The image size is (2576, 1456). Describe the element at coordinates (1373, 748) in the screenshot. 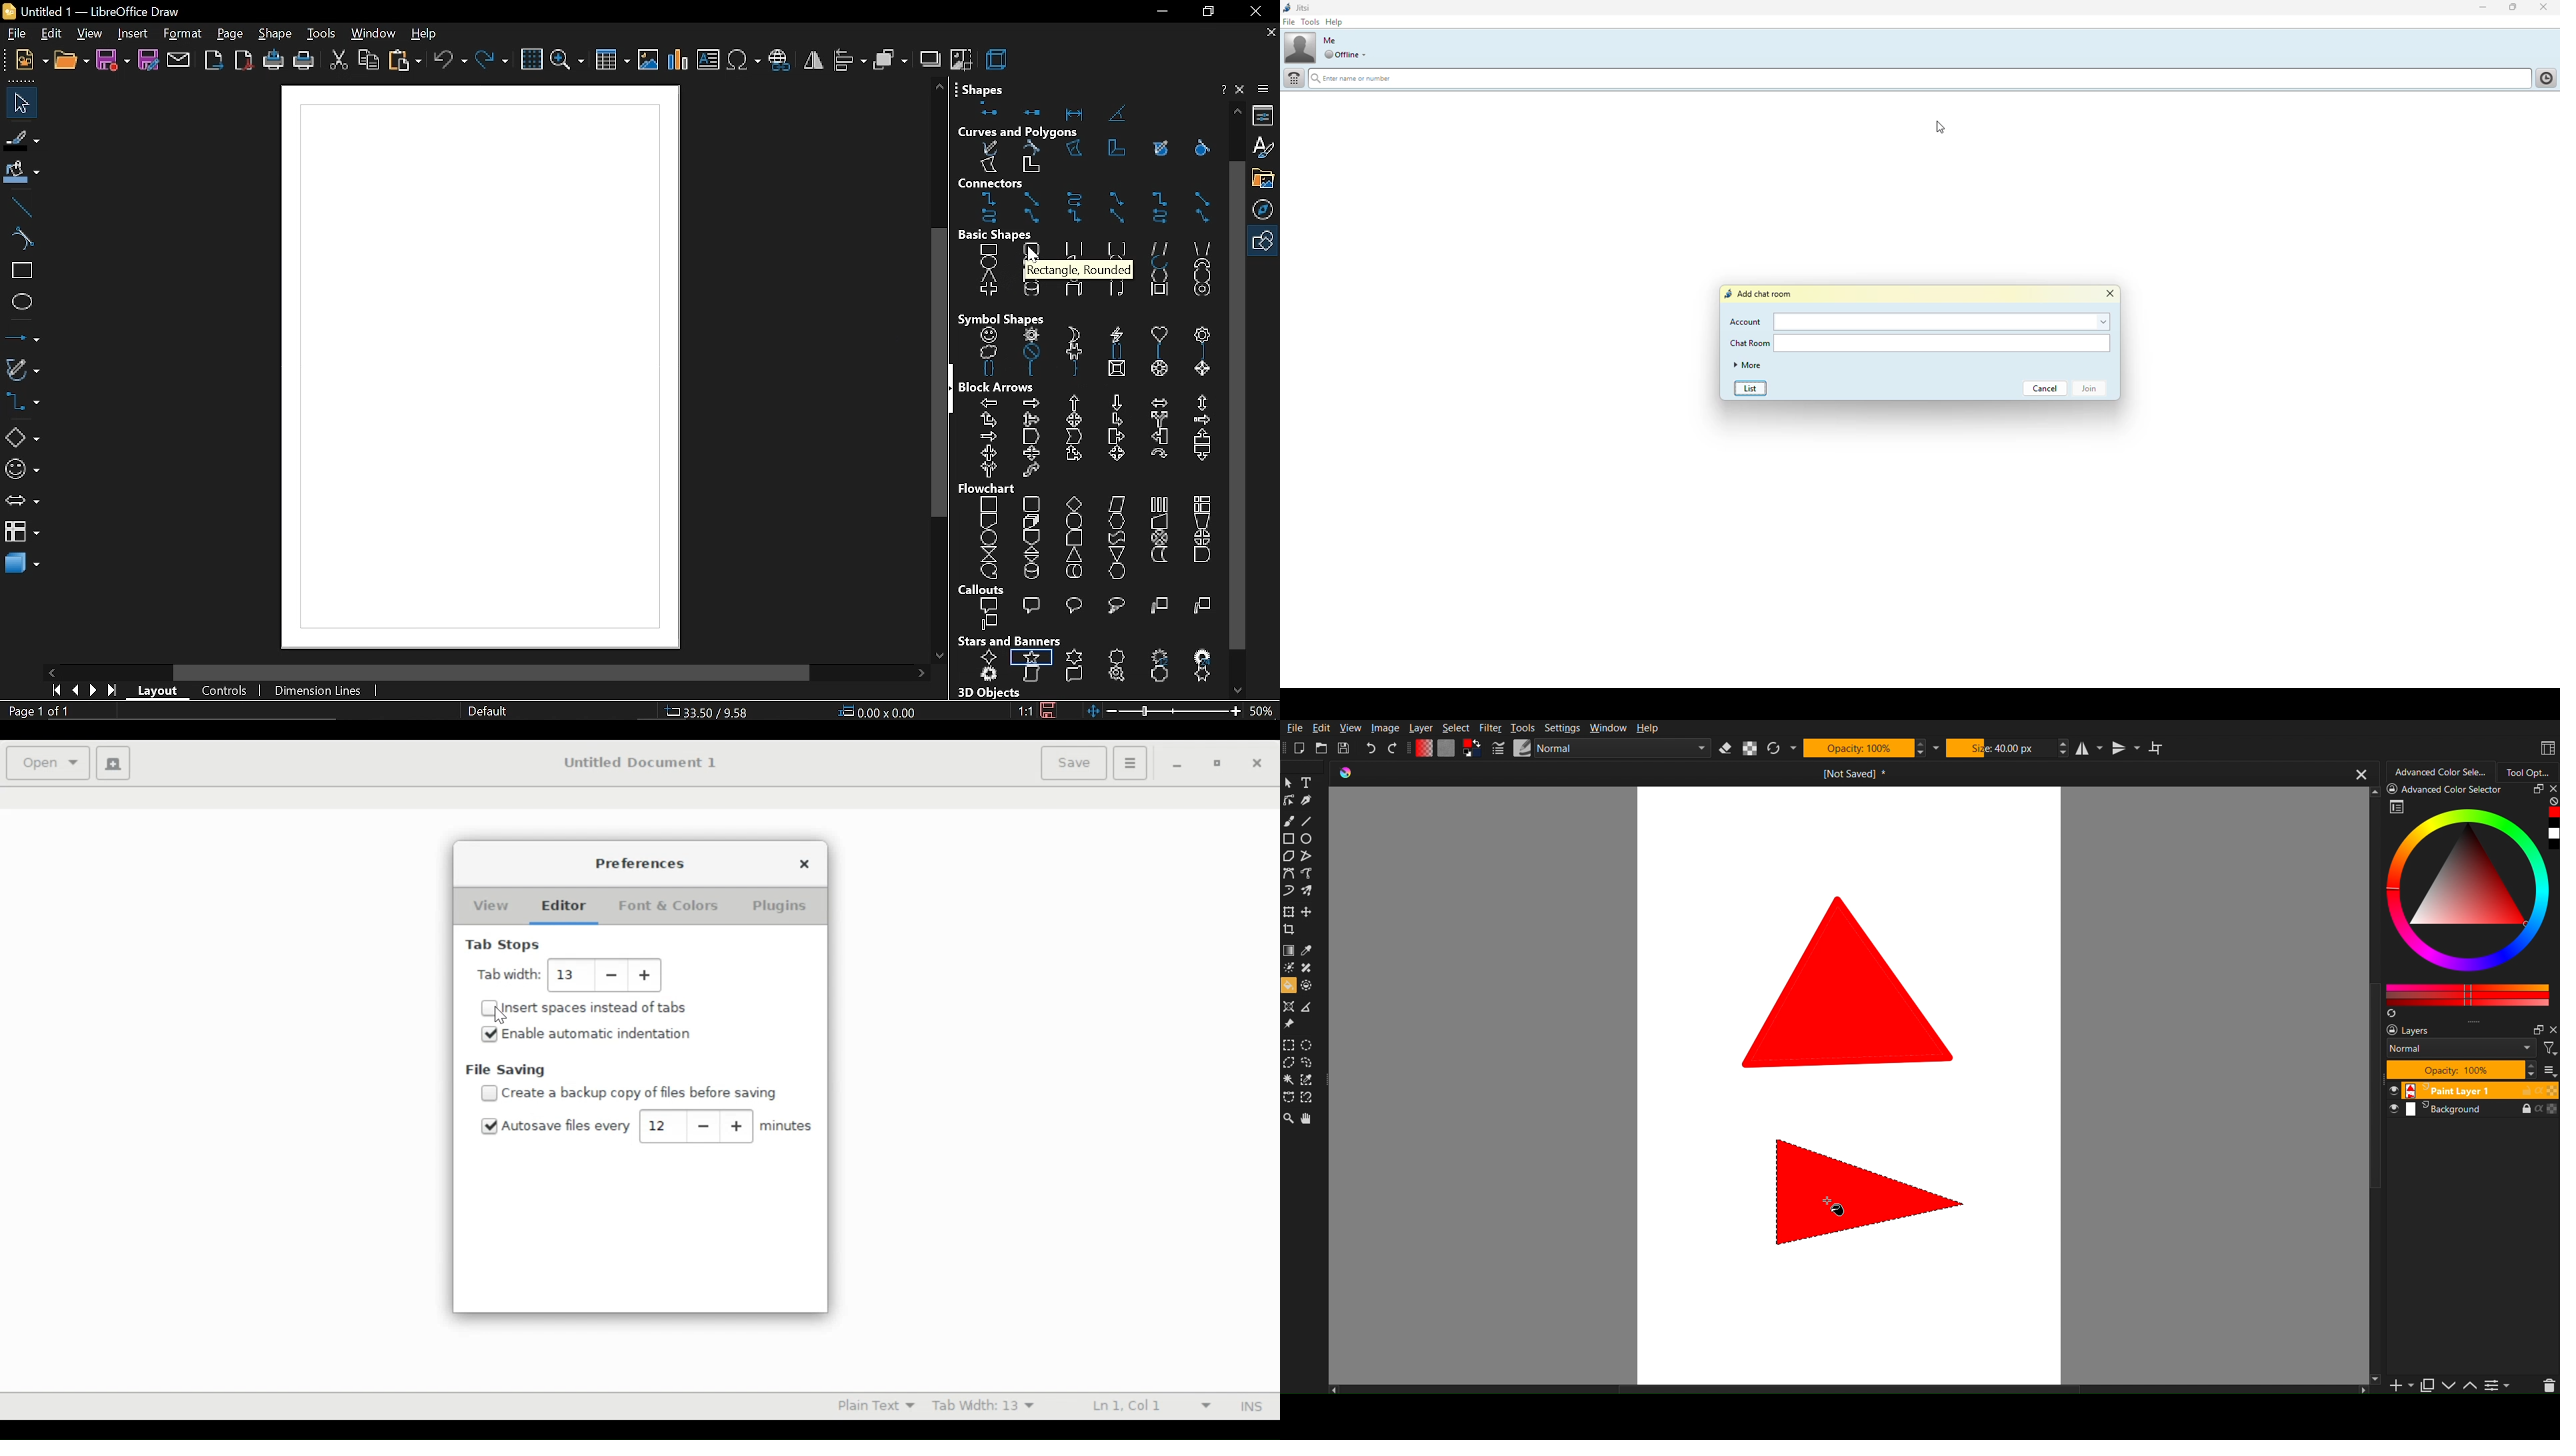

I see `Undo` at that location.